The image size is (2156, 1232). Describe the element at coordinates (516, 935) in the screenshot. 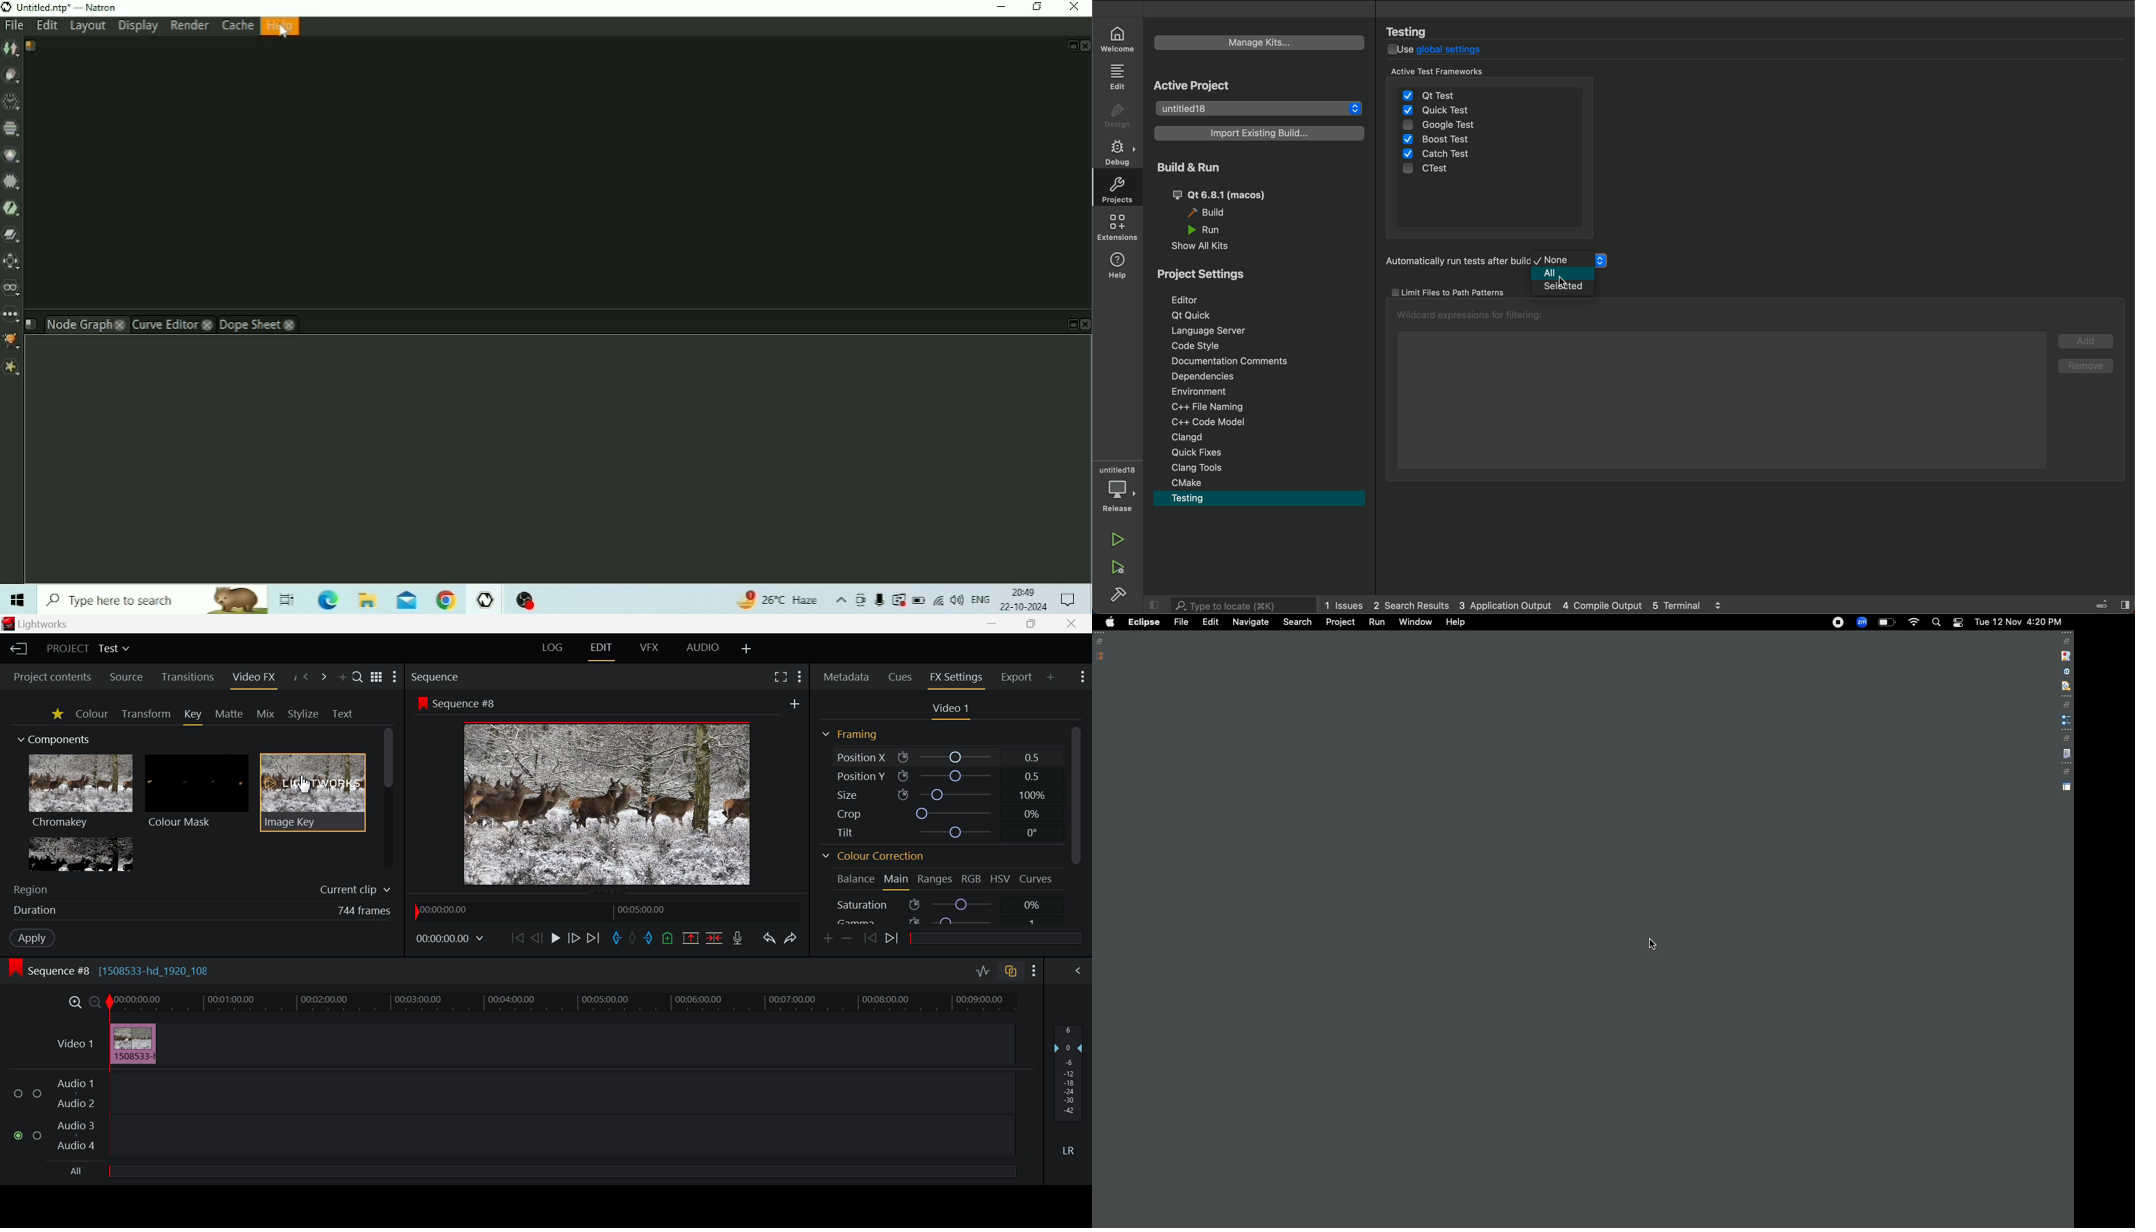

I see `To Start` at that location.